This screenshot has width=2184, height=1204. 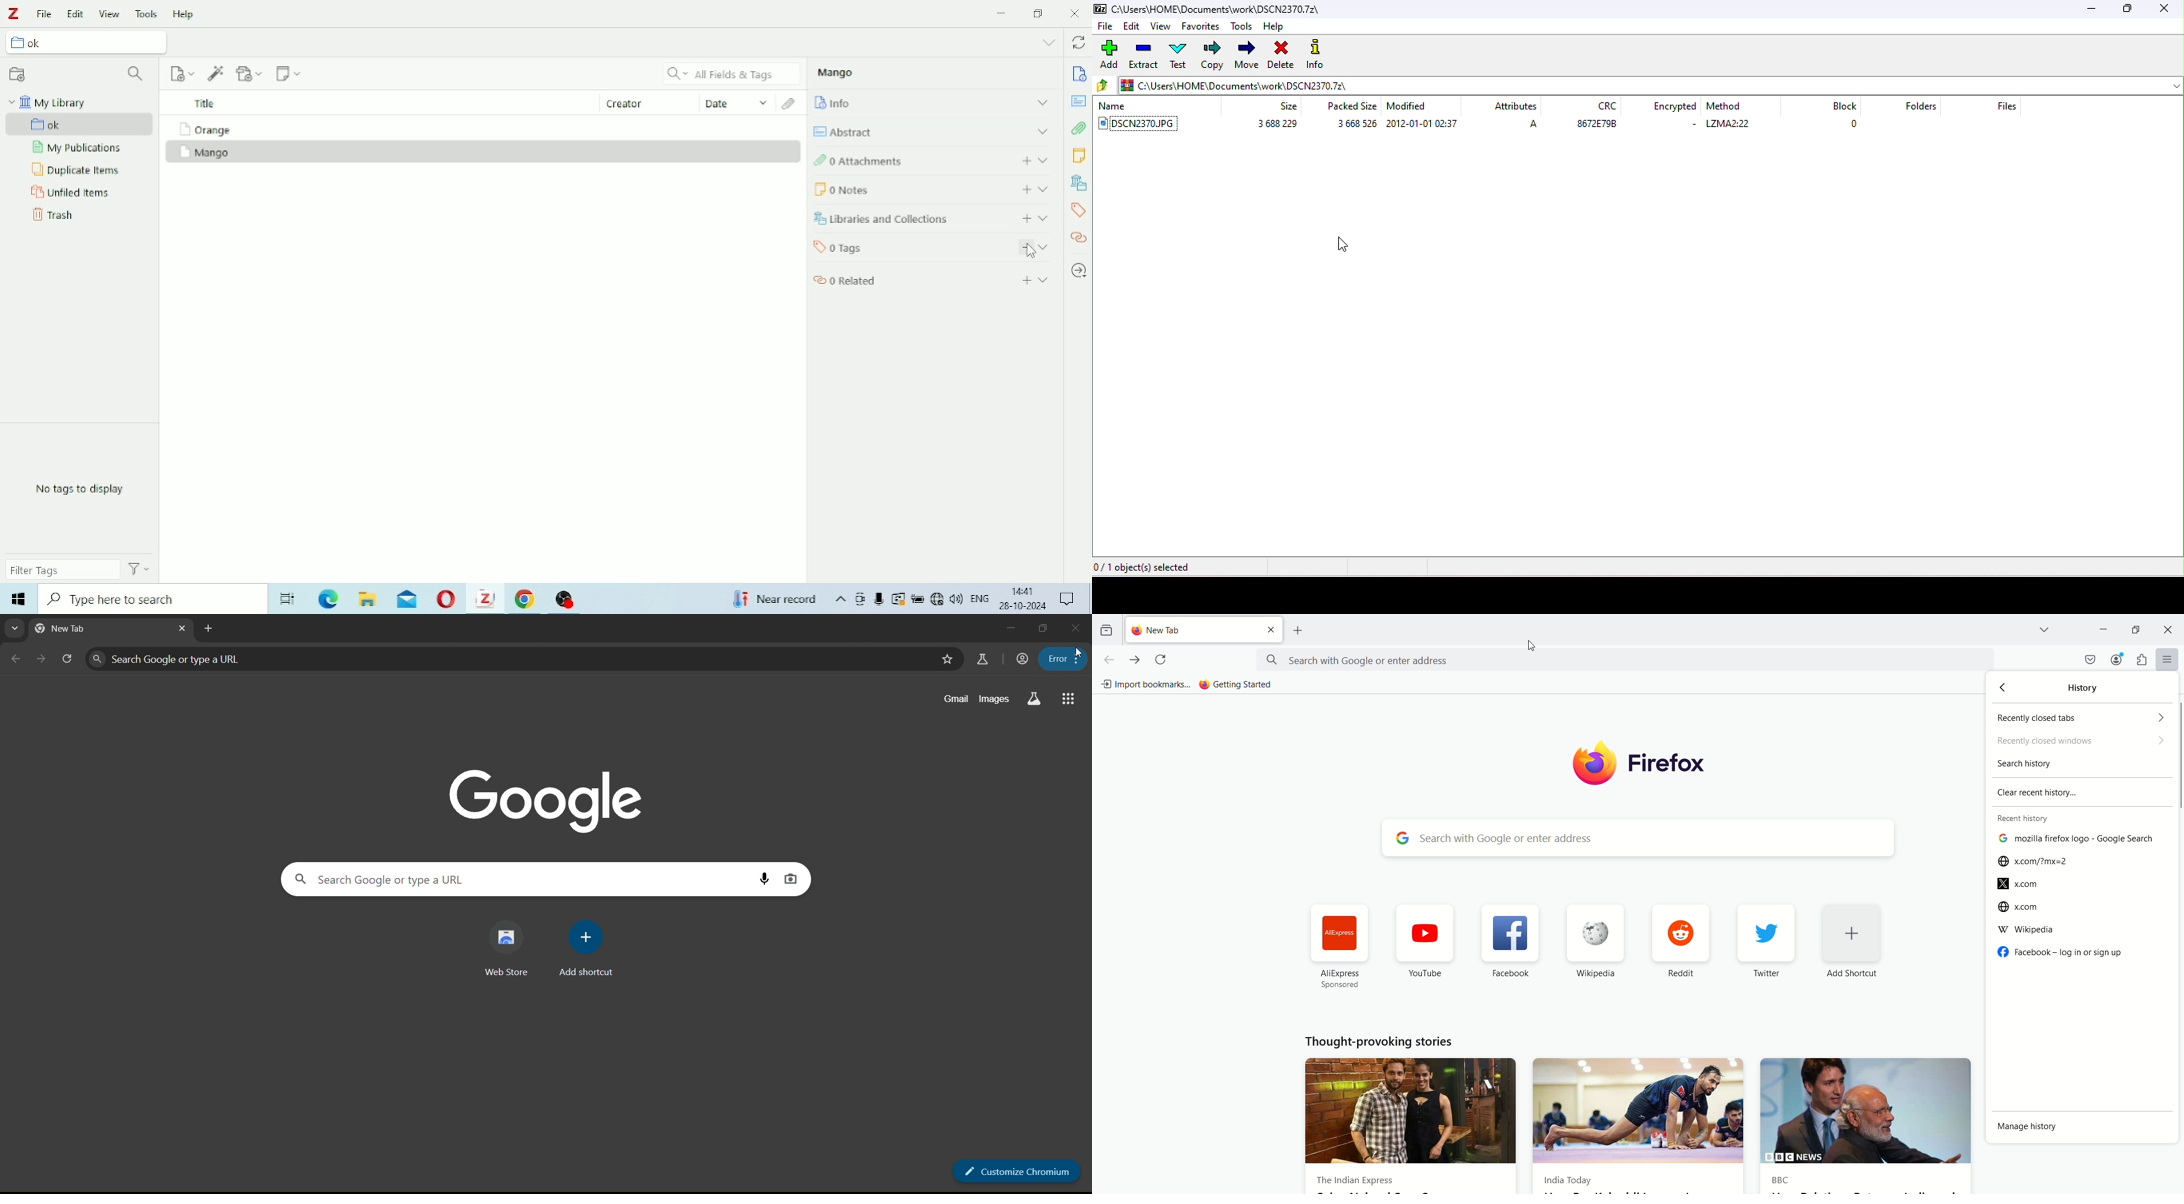 I want to click on My Publications, so click(x=78, y=148).